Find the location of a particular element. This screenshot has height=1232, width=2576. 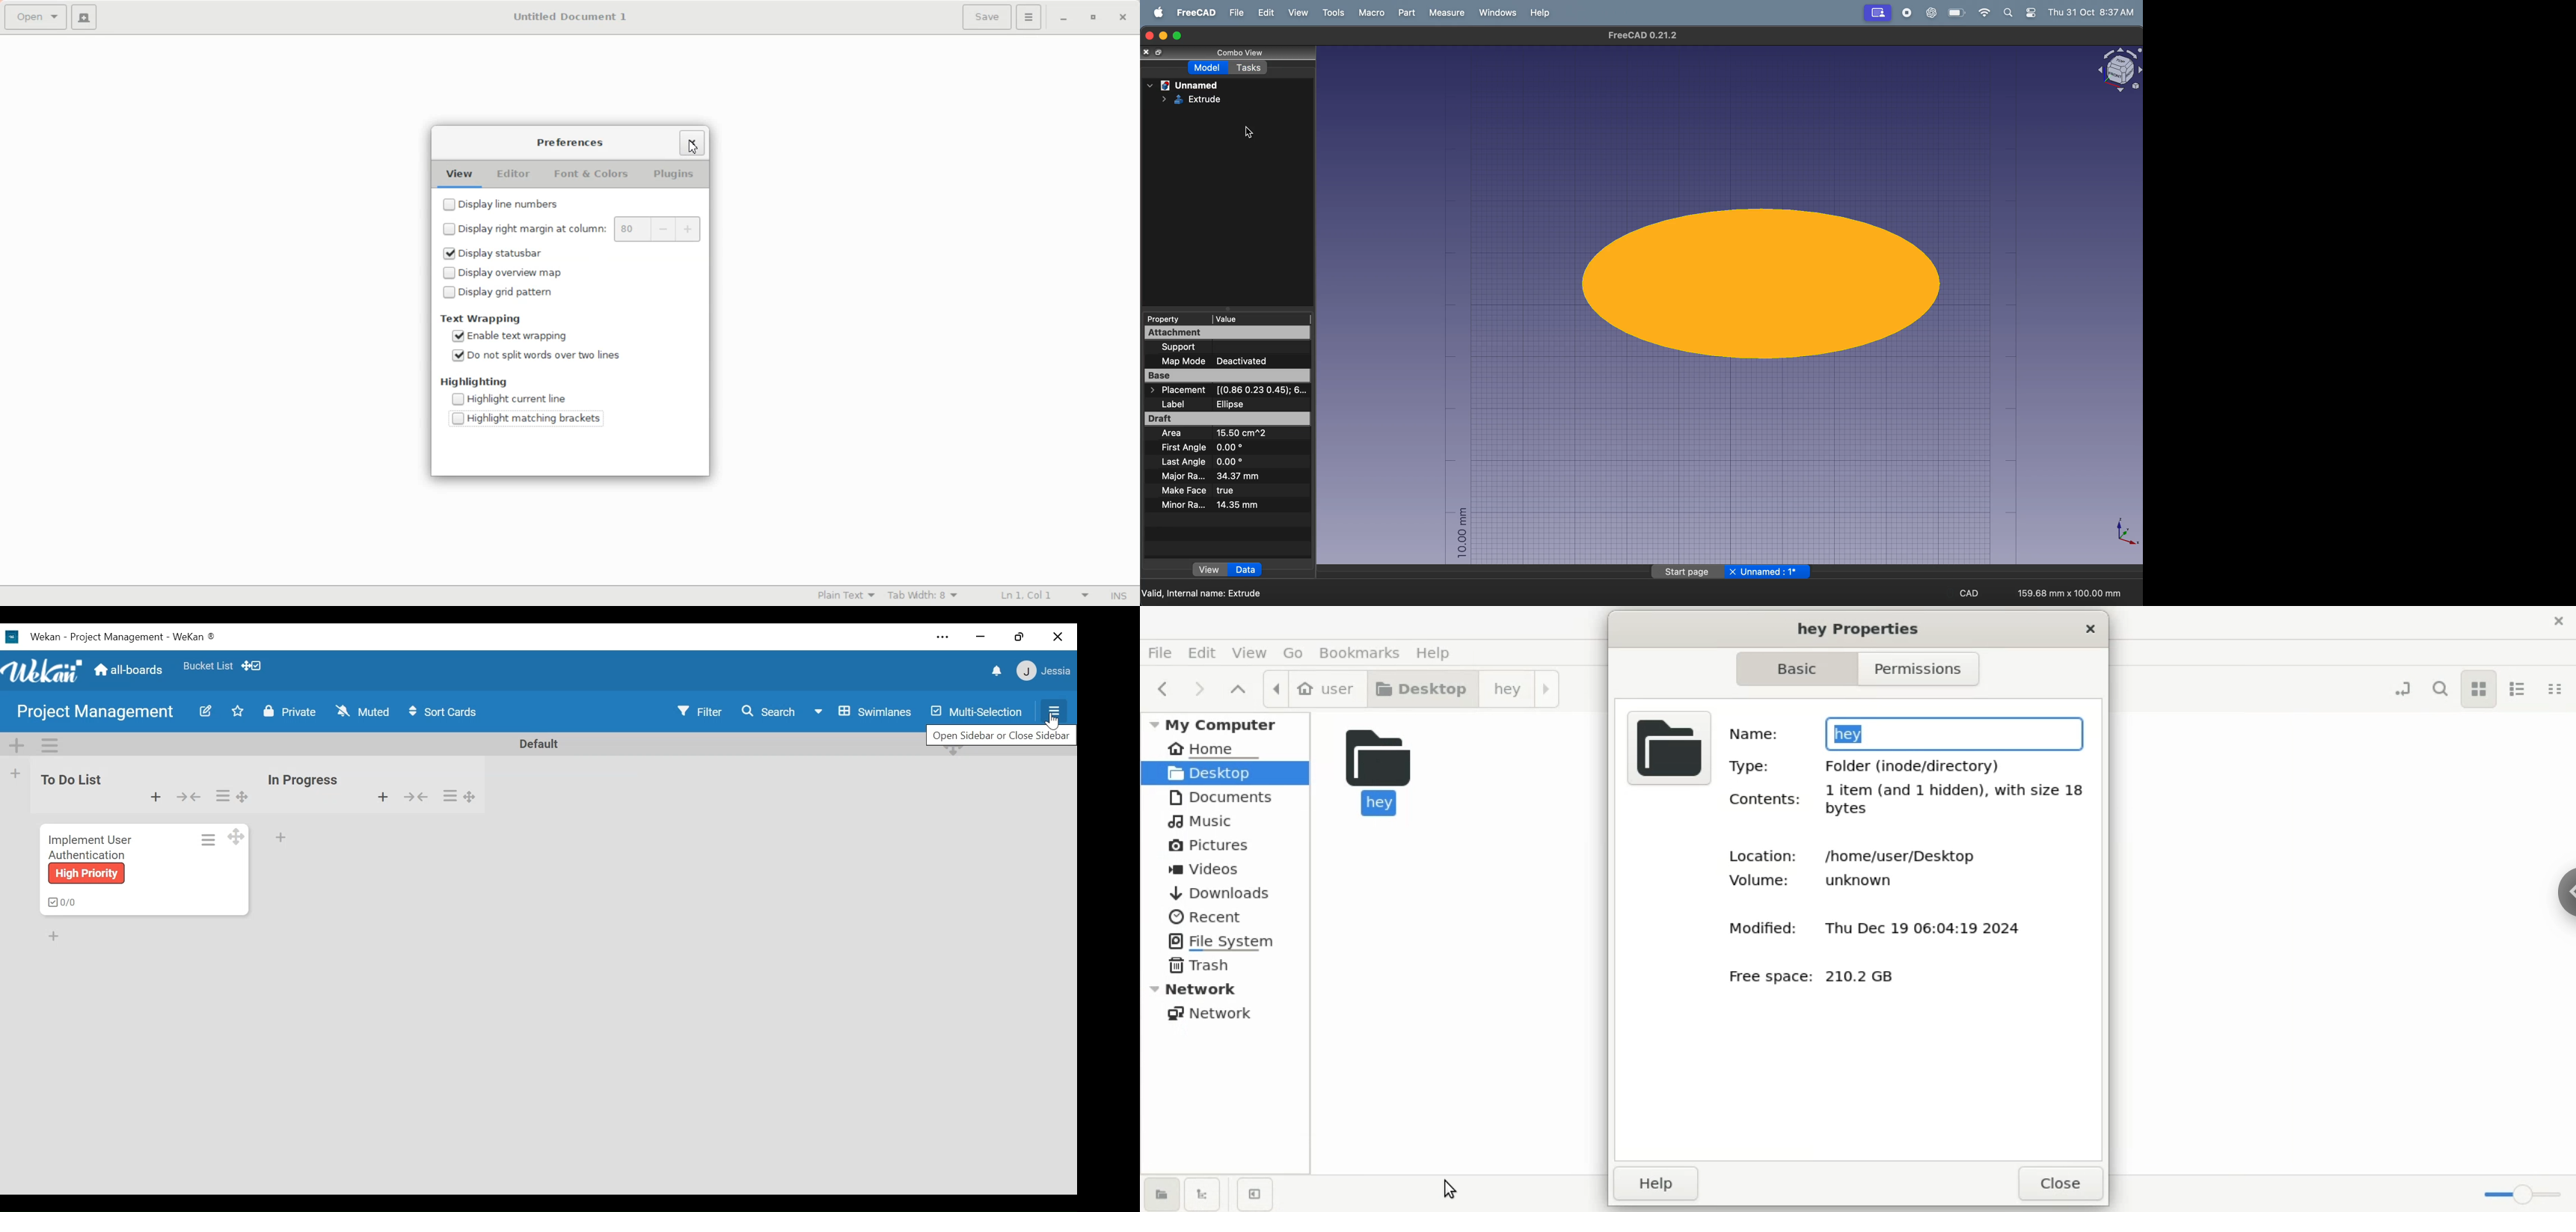

maximize is located at coordinates (1180, 36).